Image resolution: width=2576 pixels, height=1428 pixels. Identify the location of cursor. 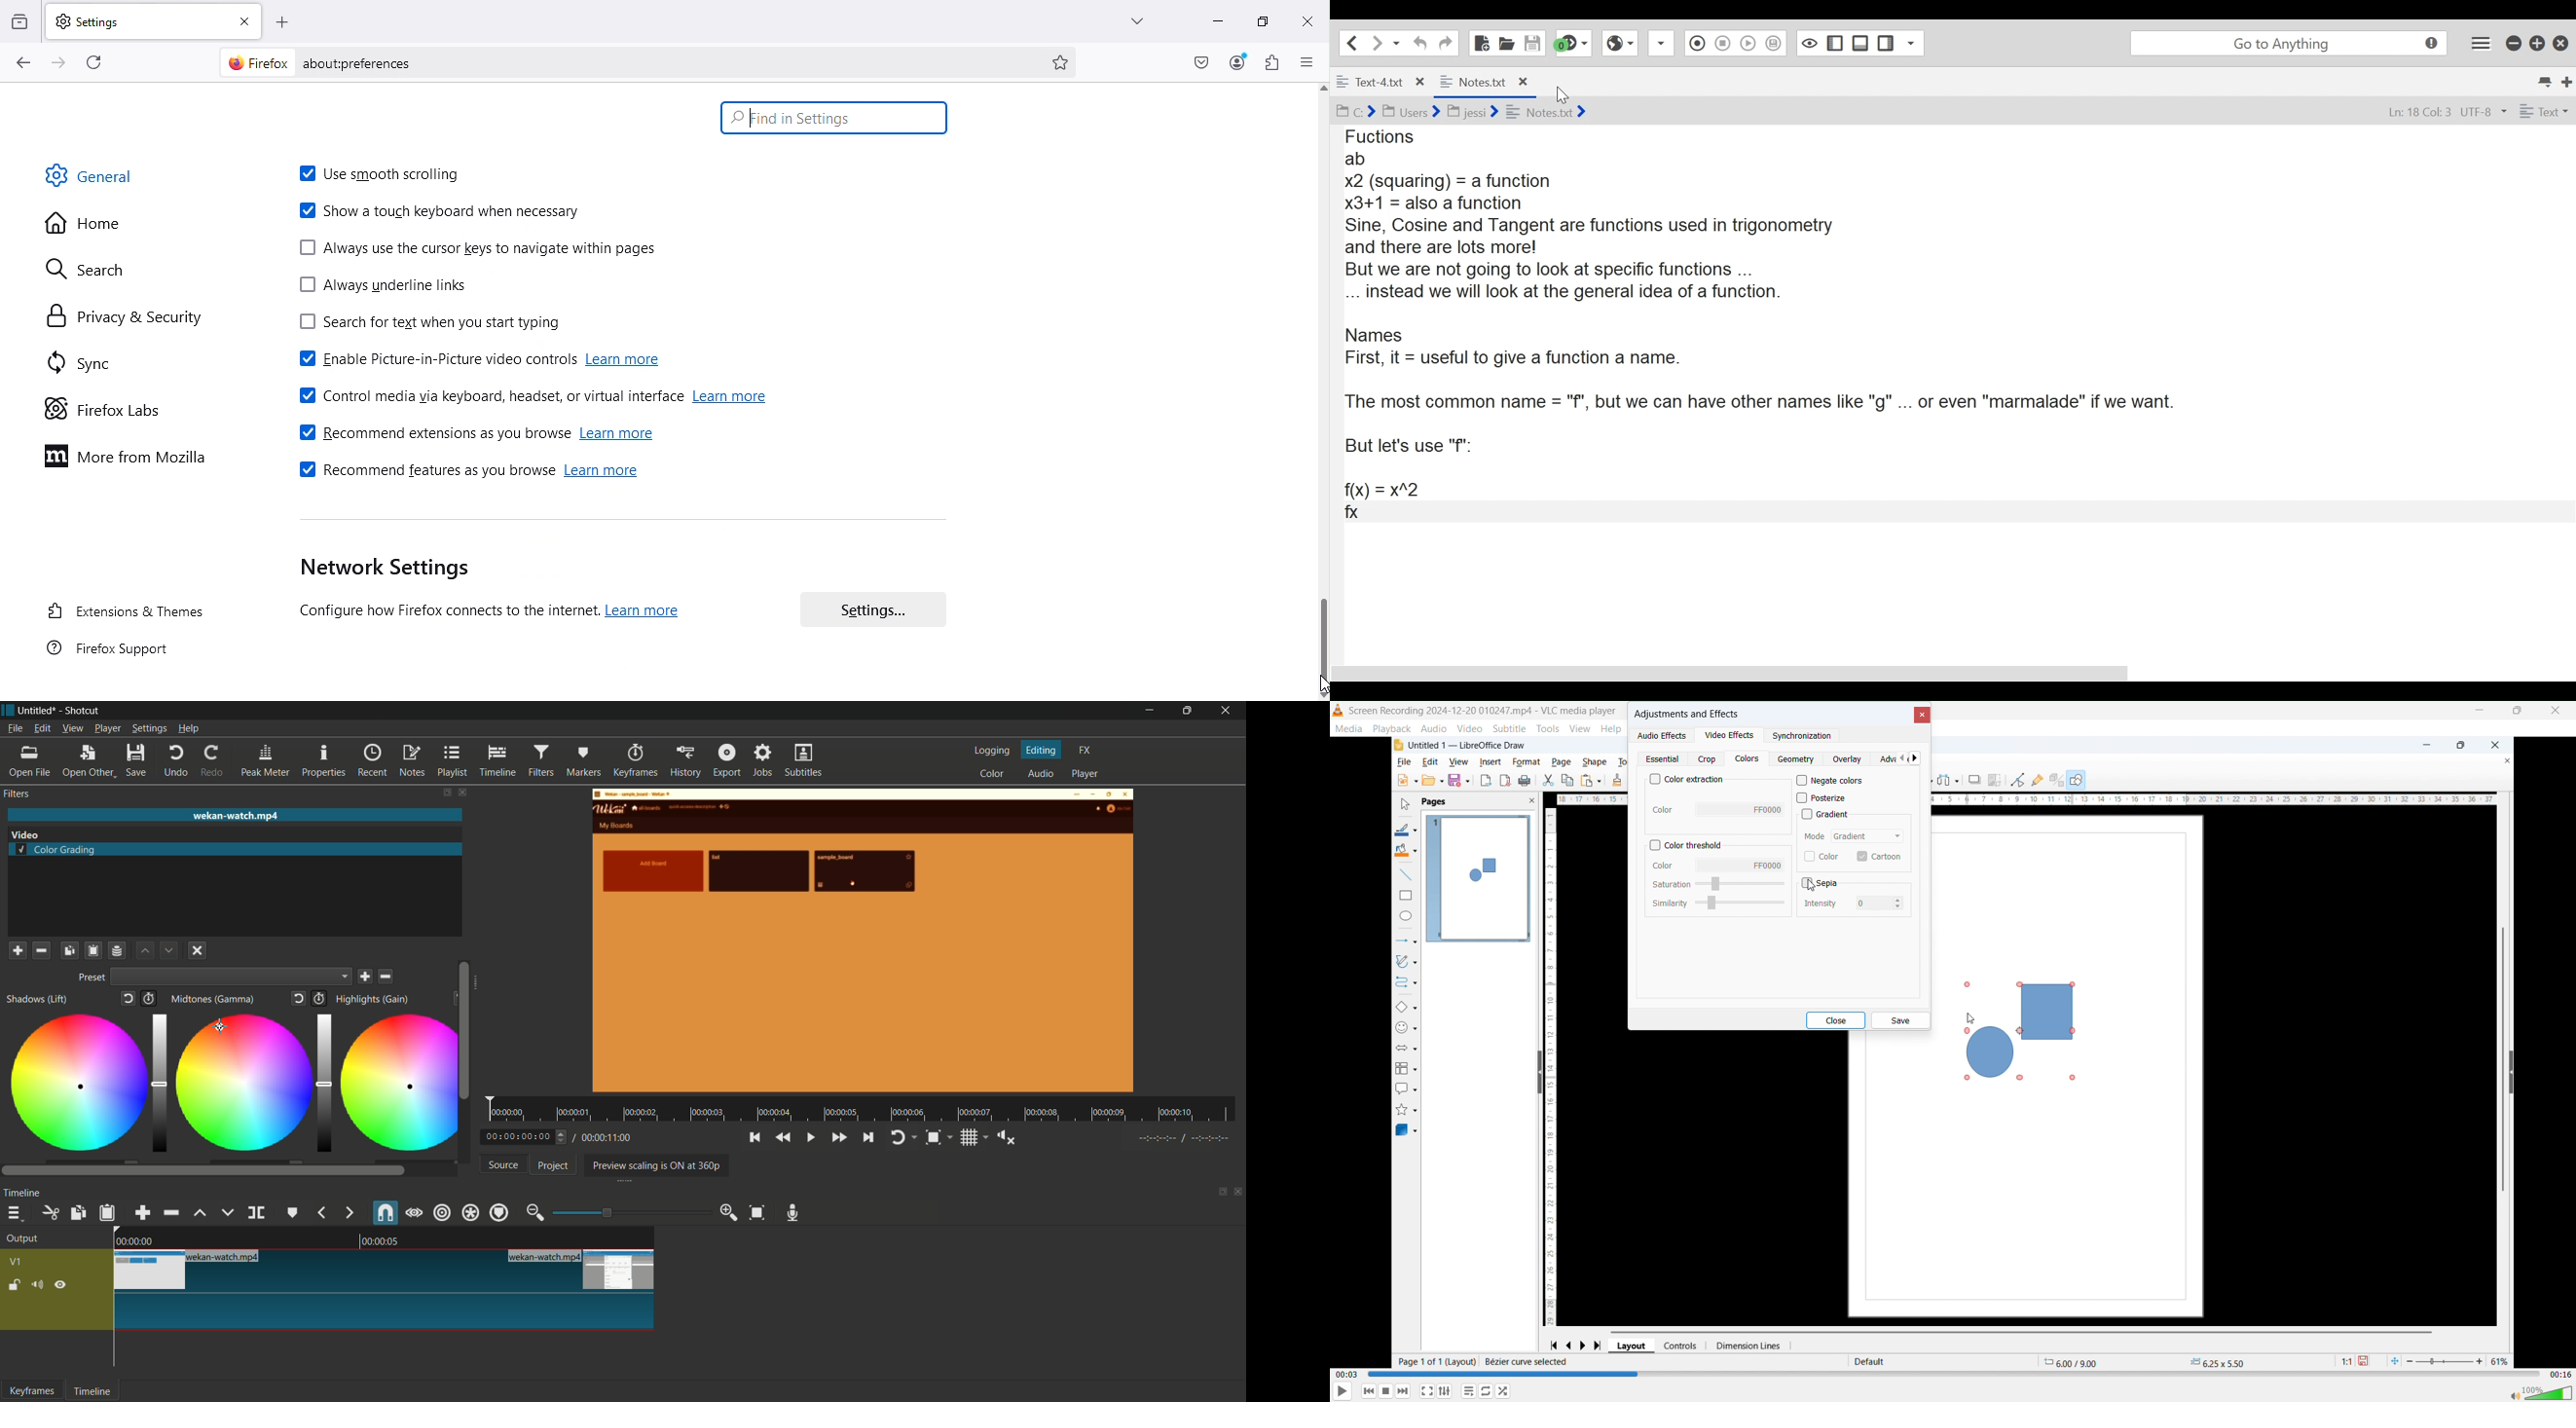
(221, 1026).